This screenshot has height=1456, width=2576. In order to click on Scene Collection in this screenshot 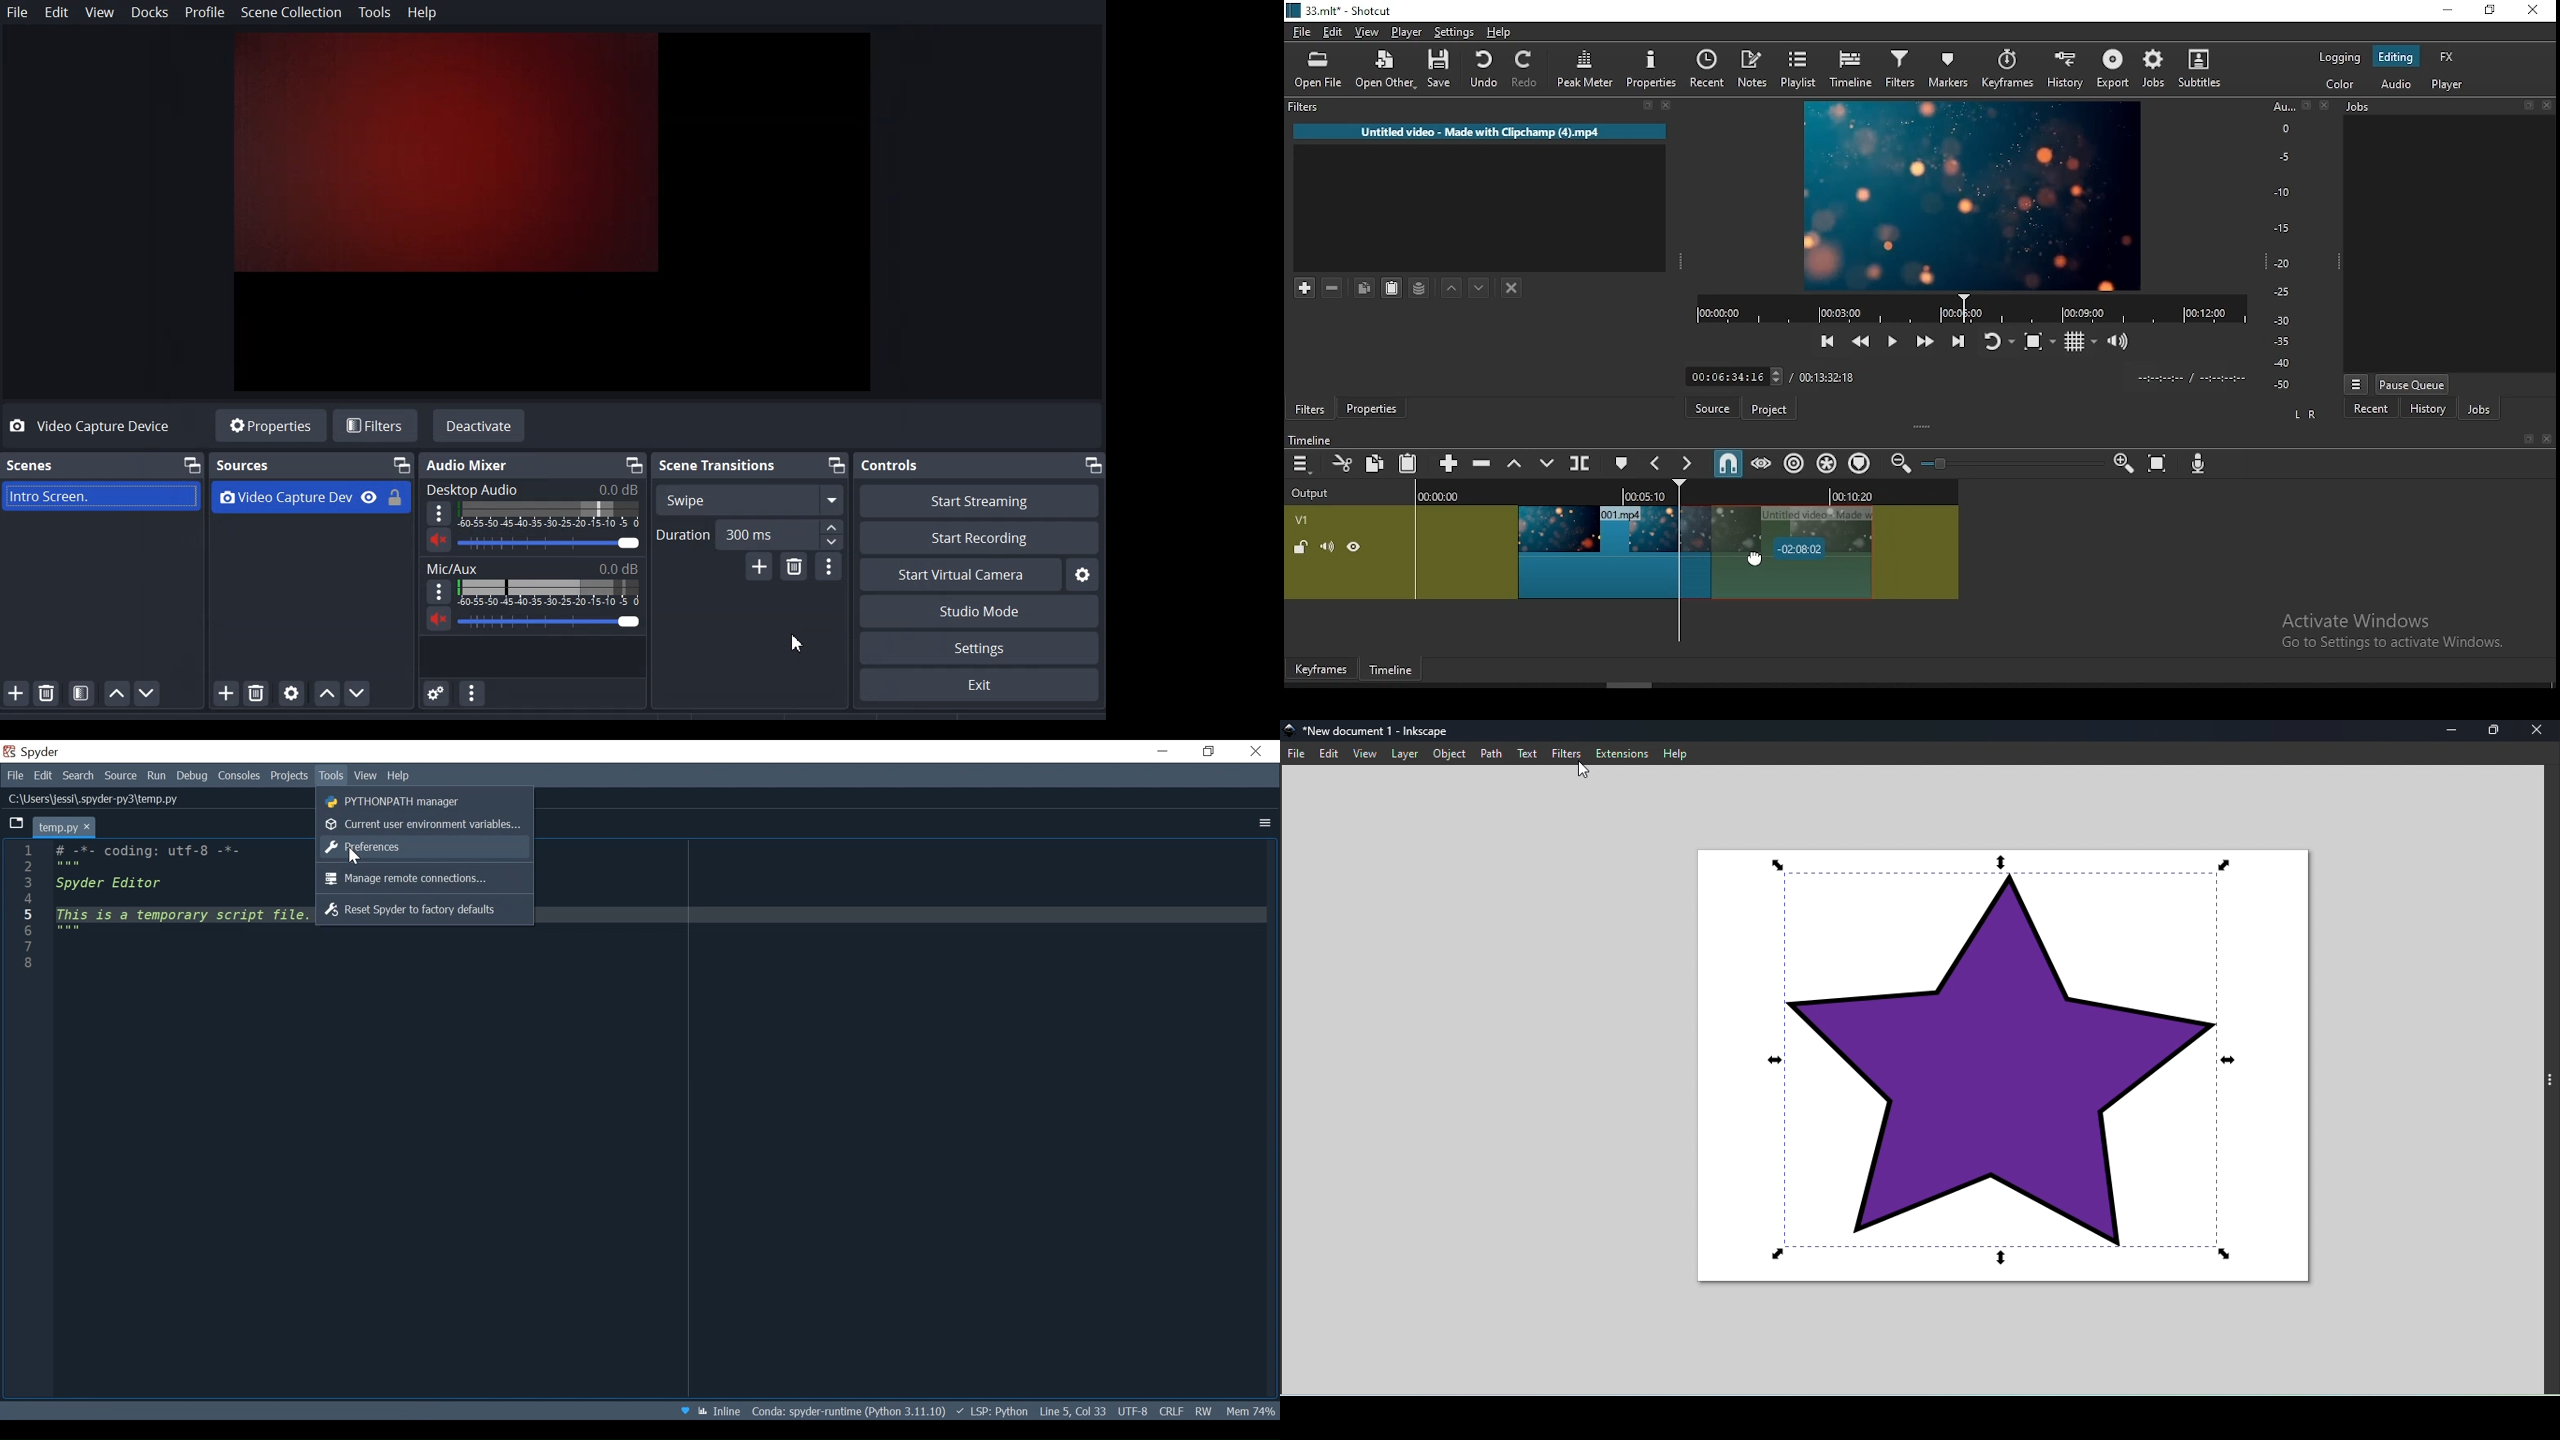, I will do `click(292, 13)`.